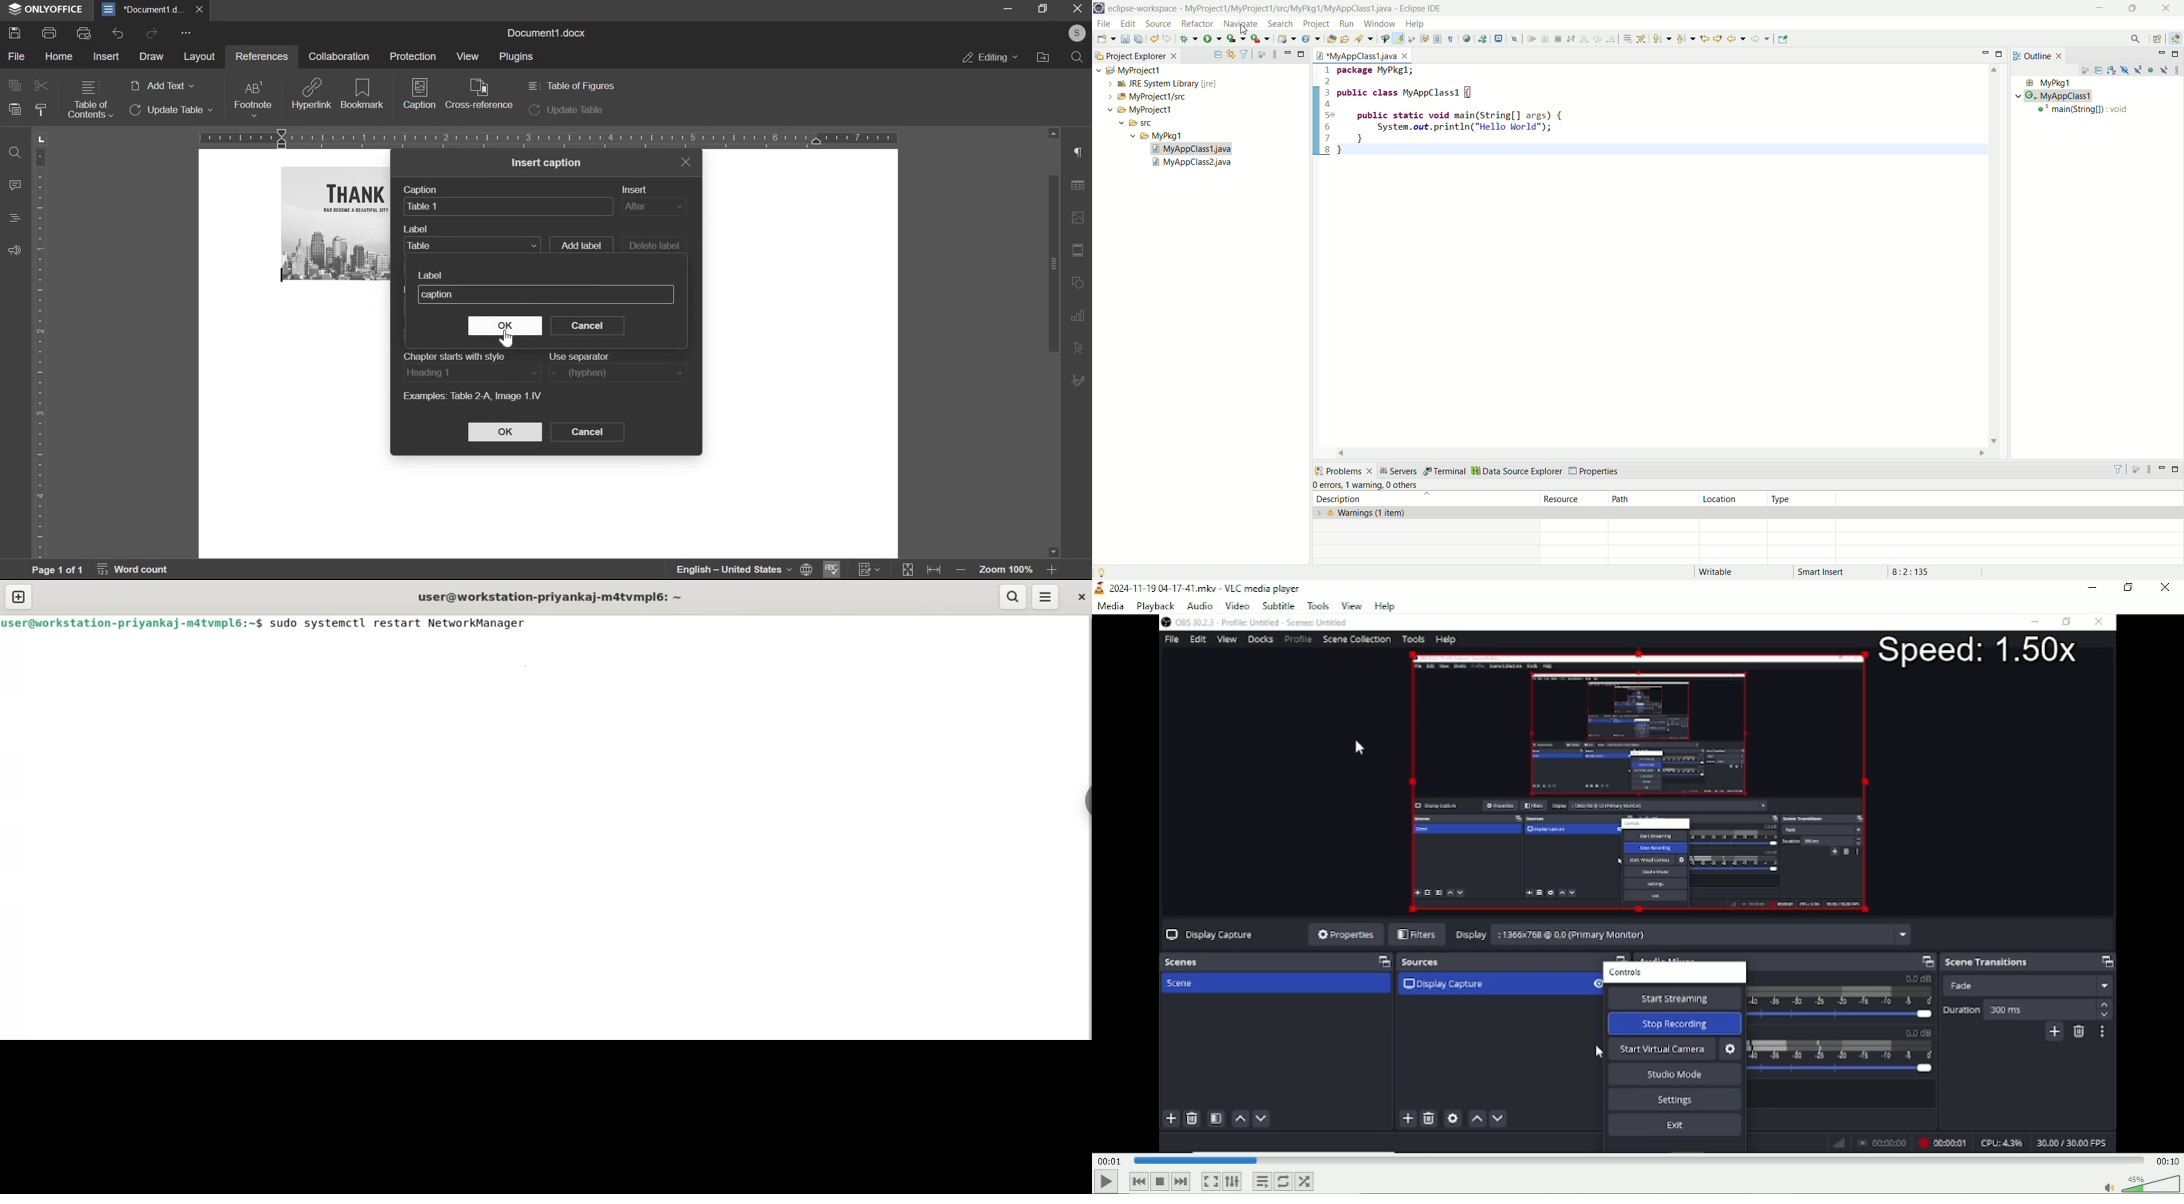 The width and height of the screenshot is (2184, 1204). Describe the element at coordinates (18, 597) in the screenshot. I see `new tab` at that location.